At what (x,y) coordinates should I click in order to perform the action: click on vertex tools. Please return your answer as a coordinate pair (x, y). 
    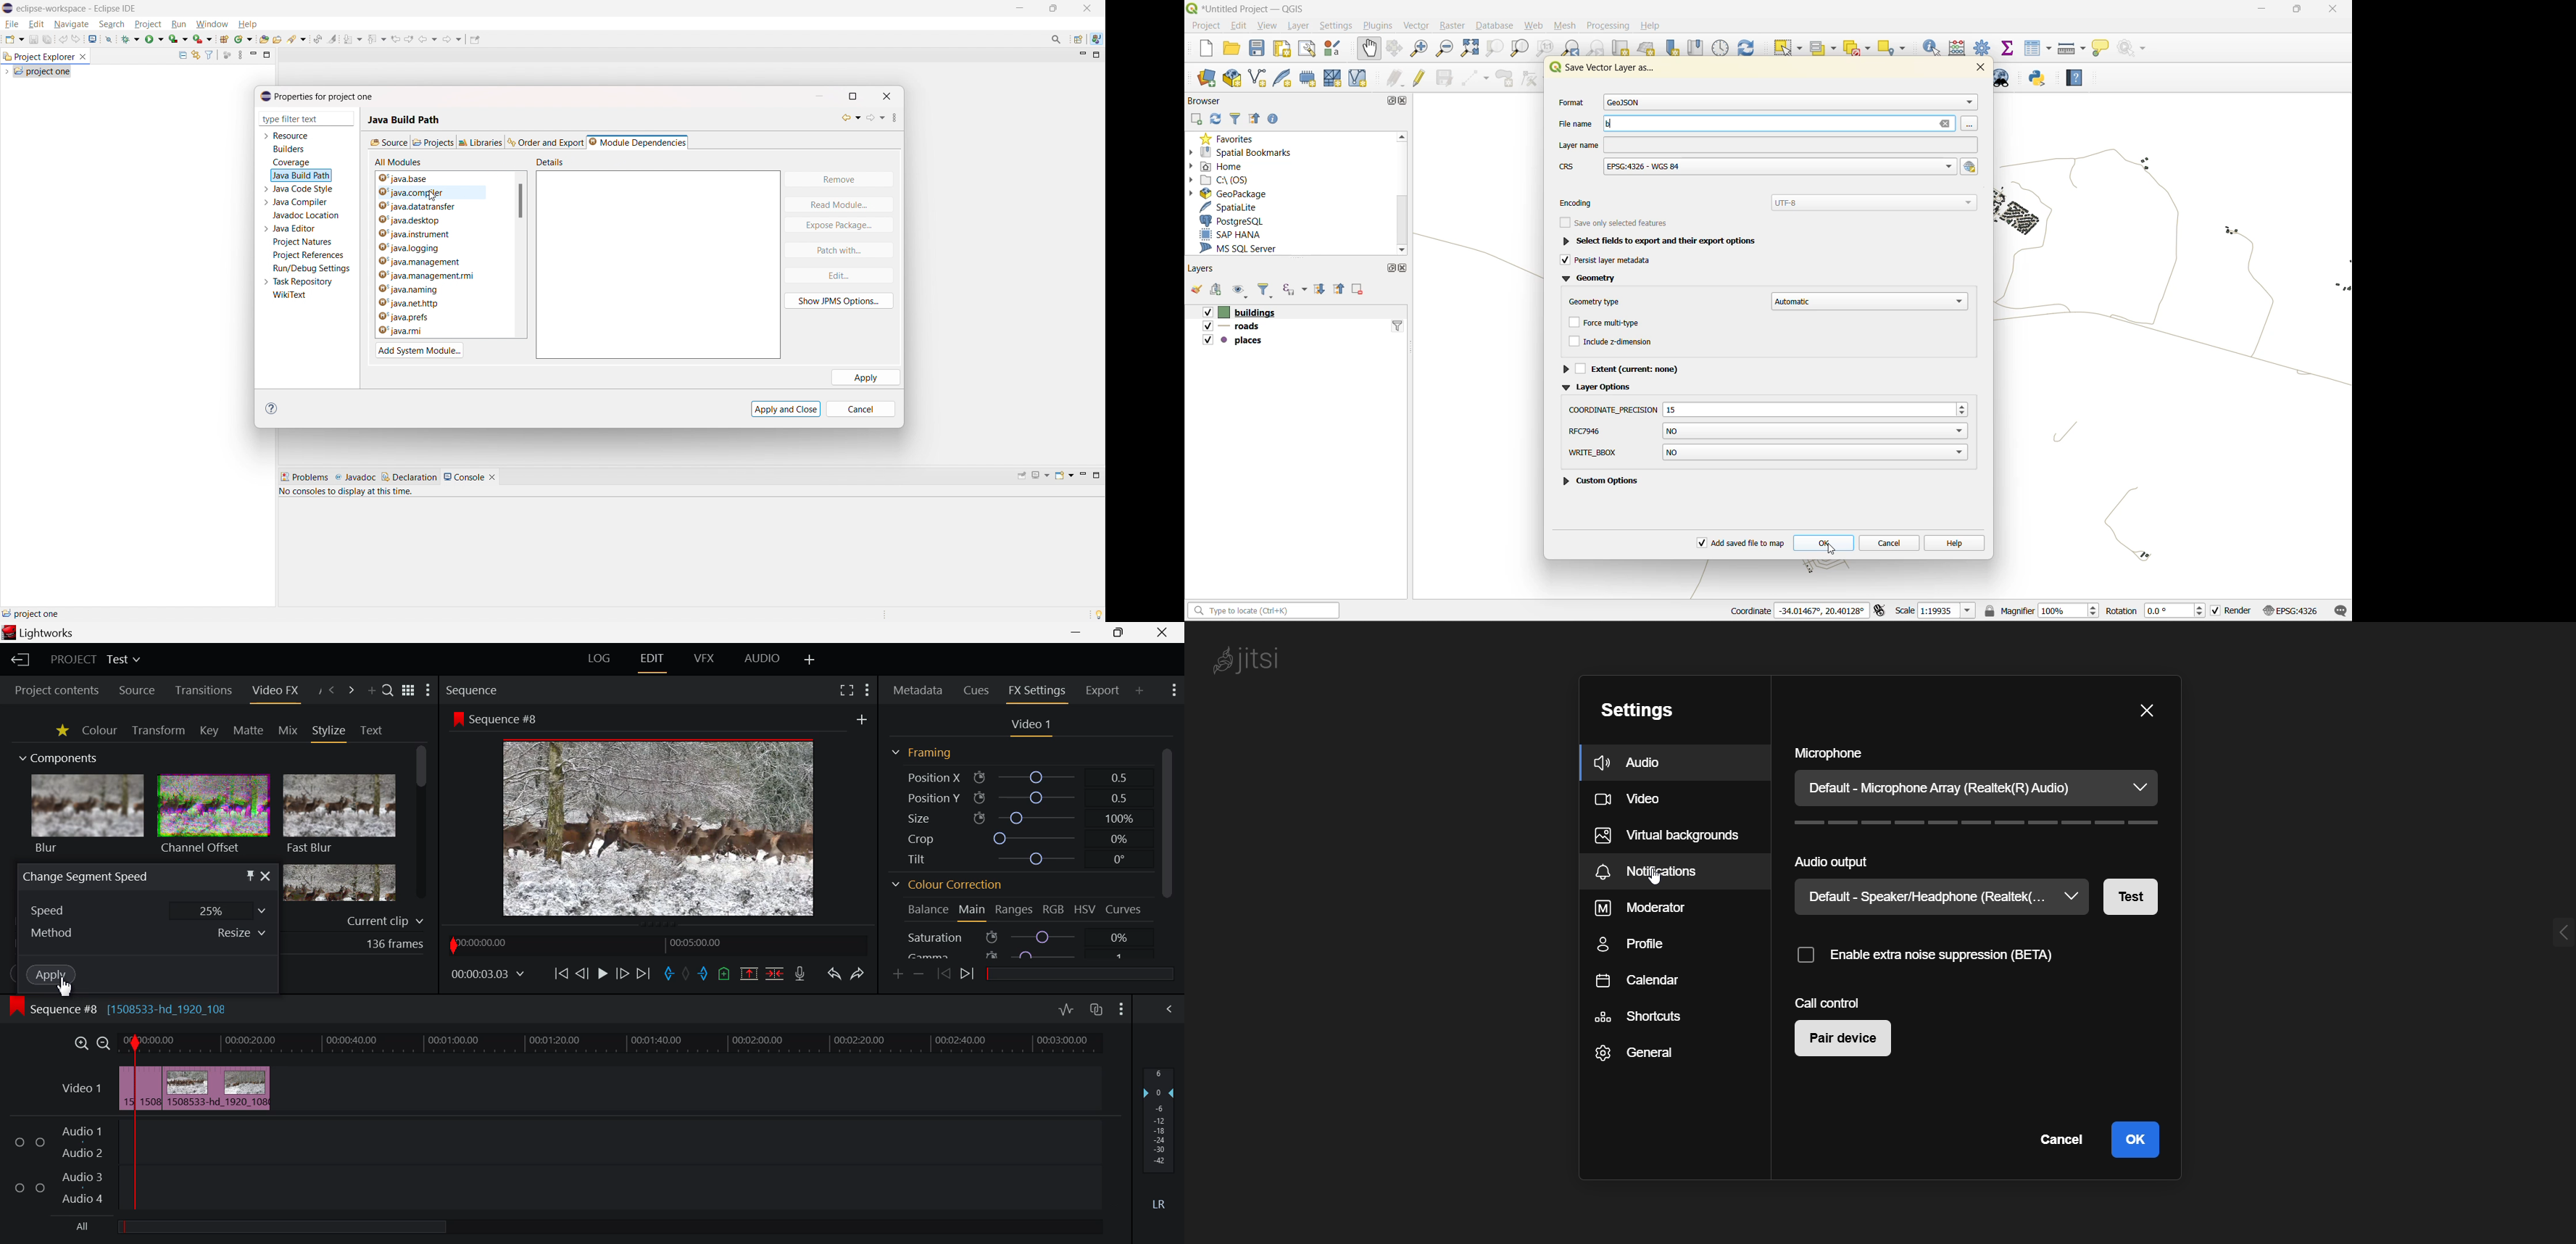
    Looking at the image, I should click on (1532, 78).